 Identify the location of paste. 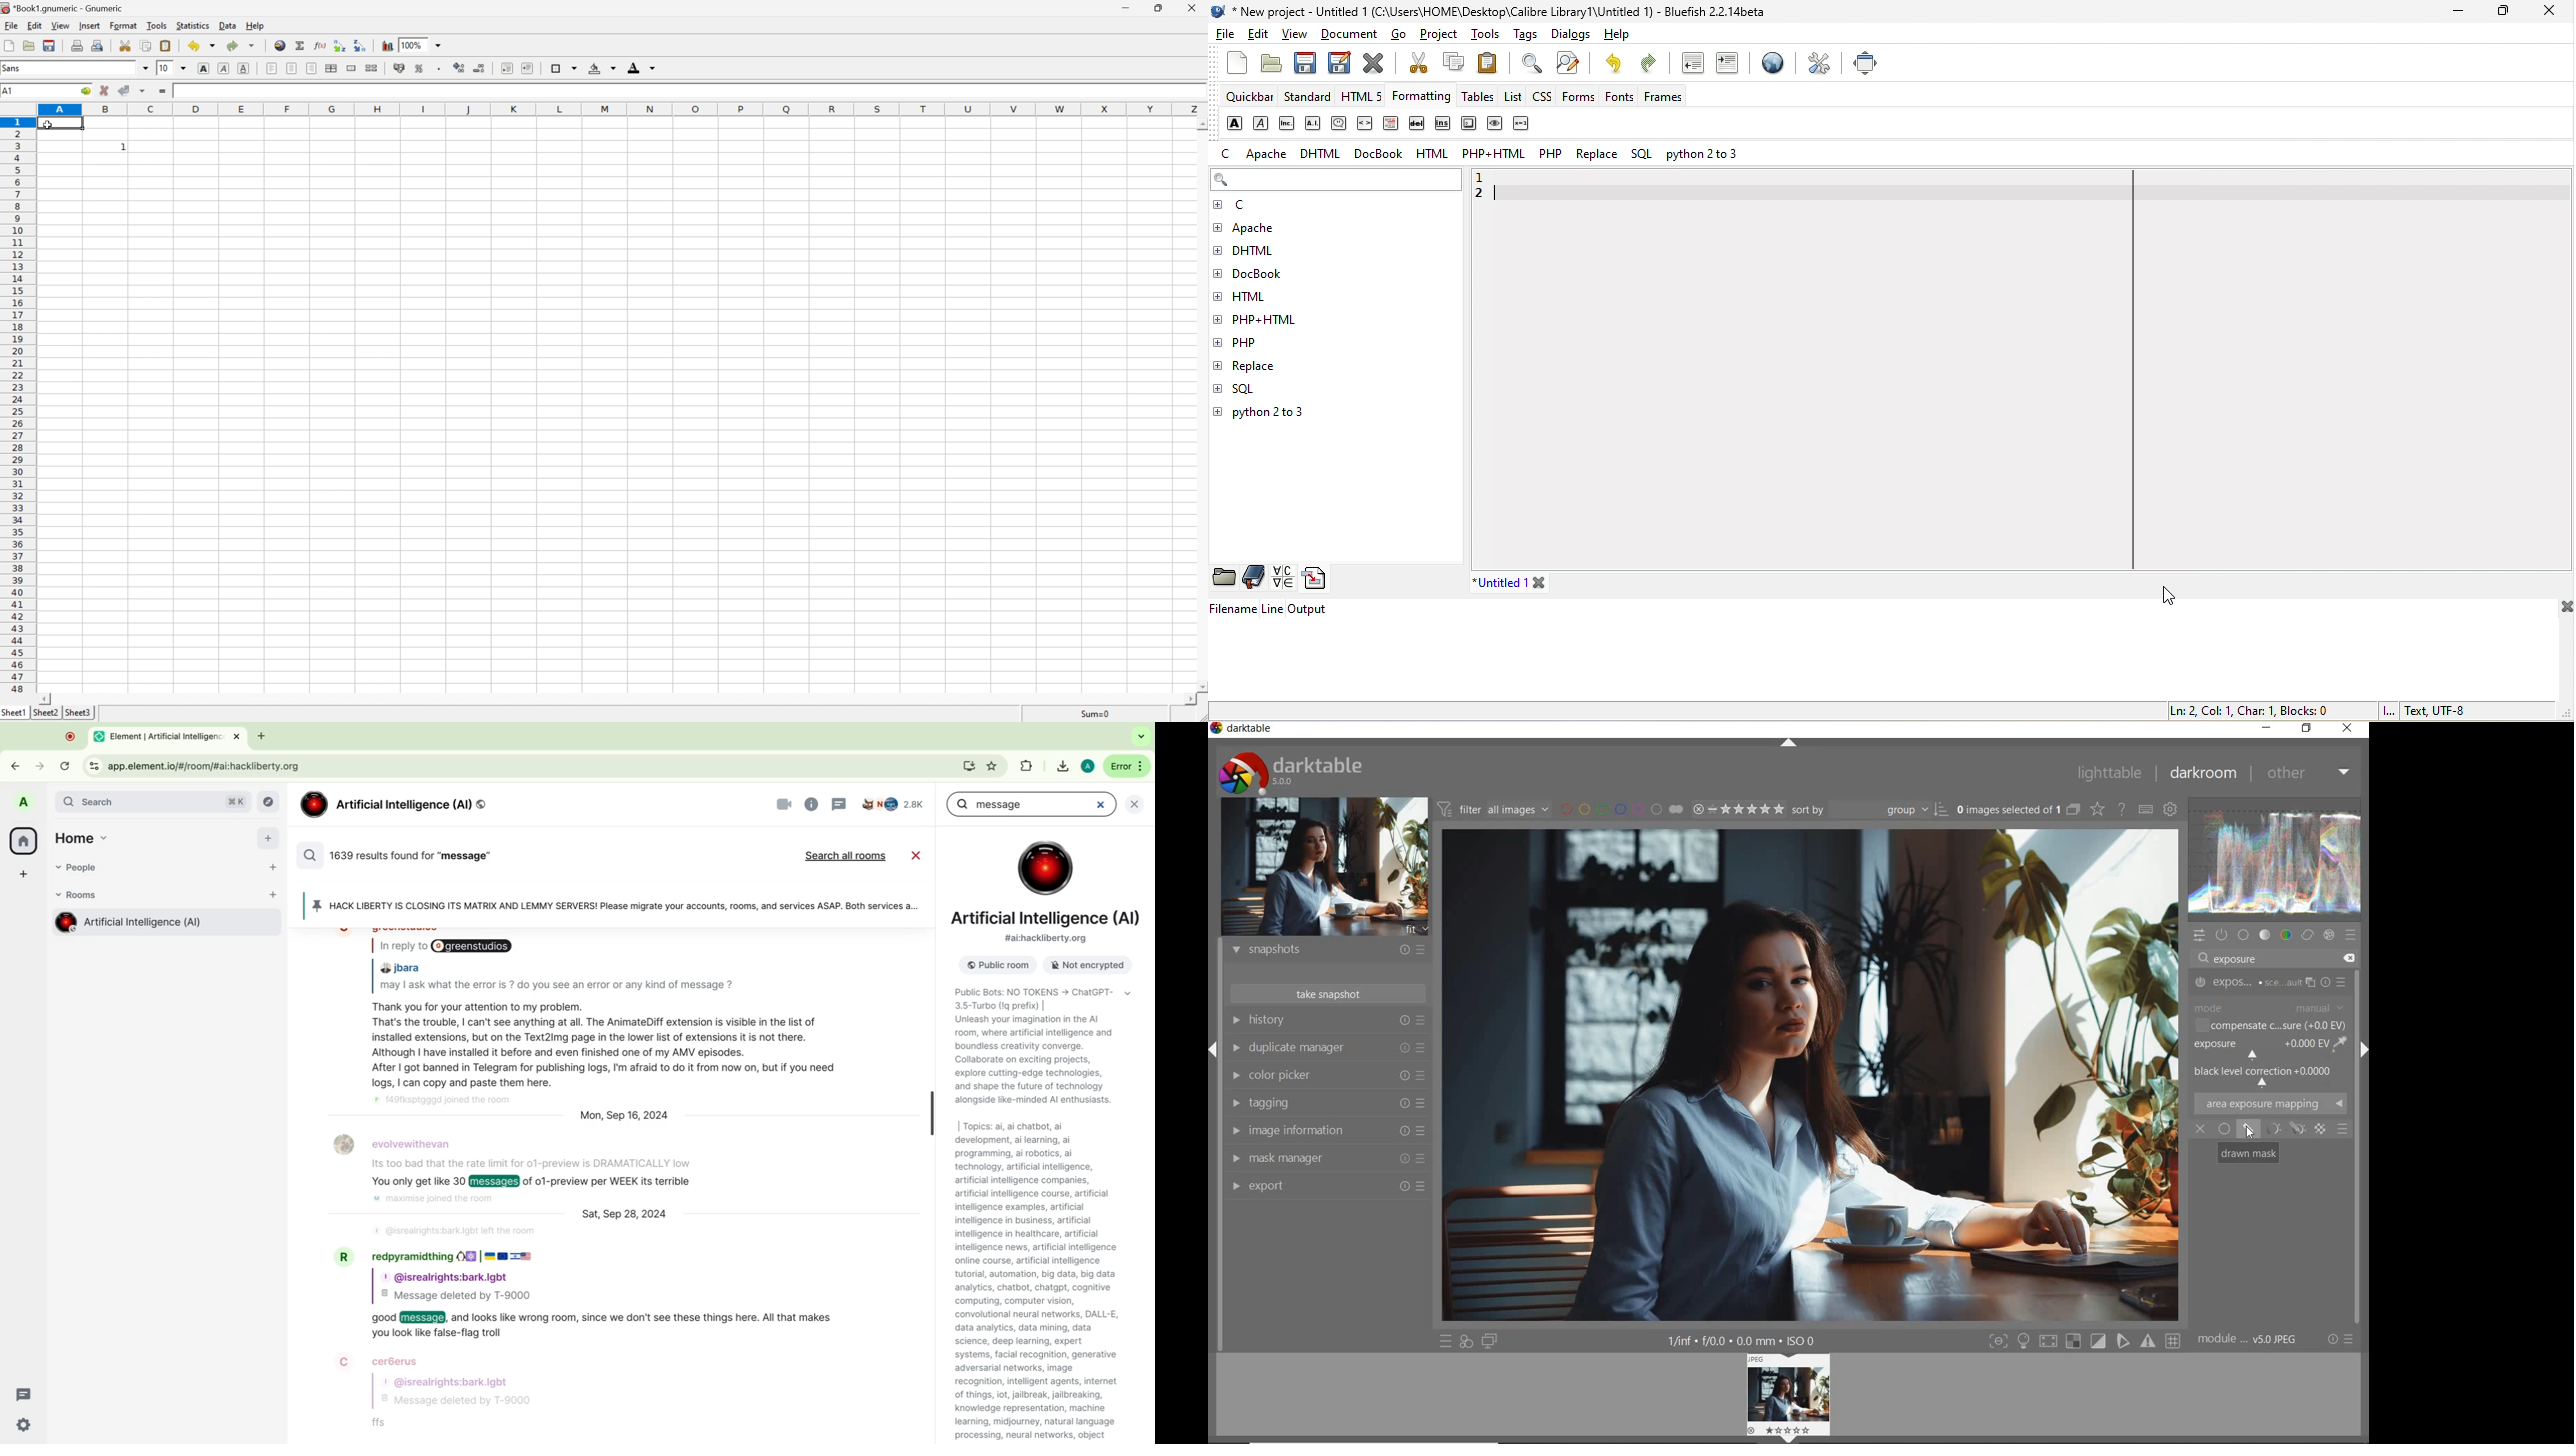
(1494, 62).